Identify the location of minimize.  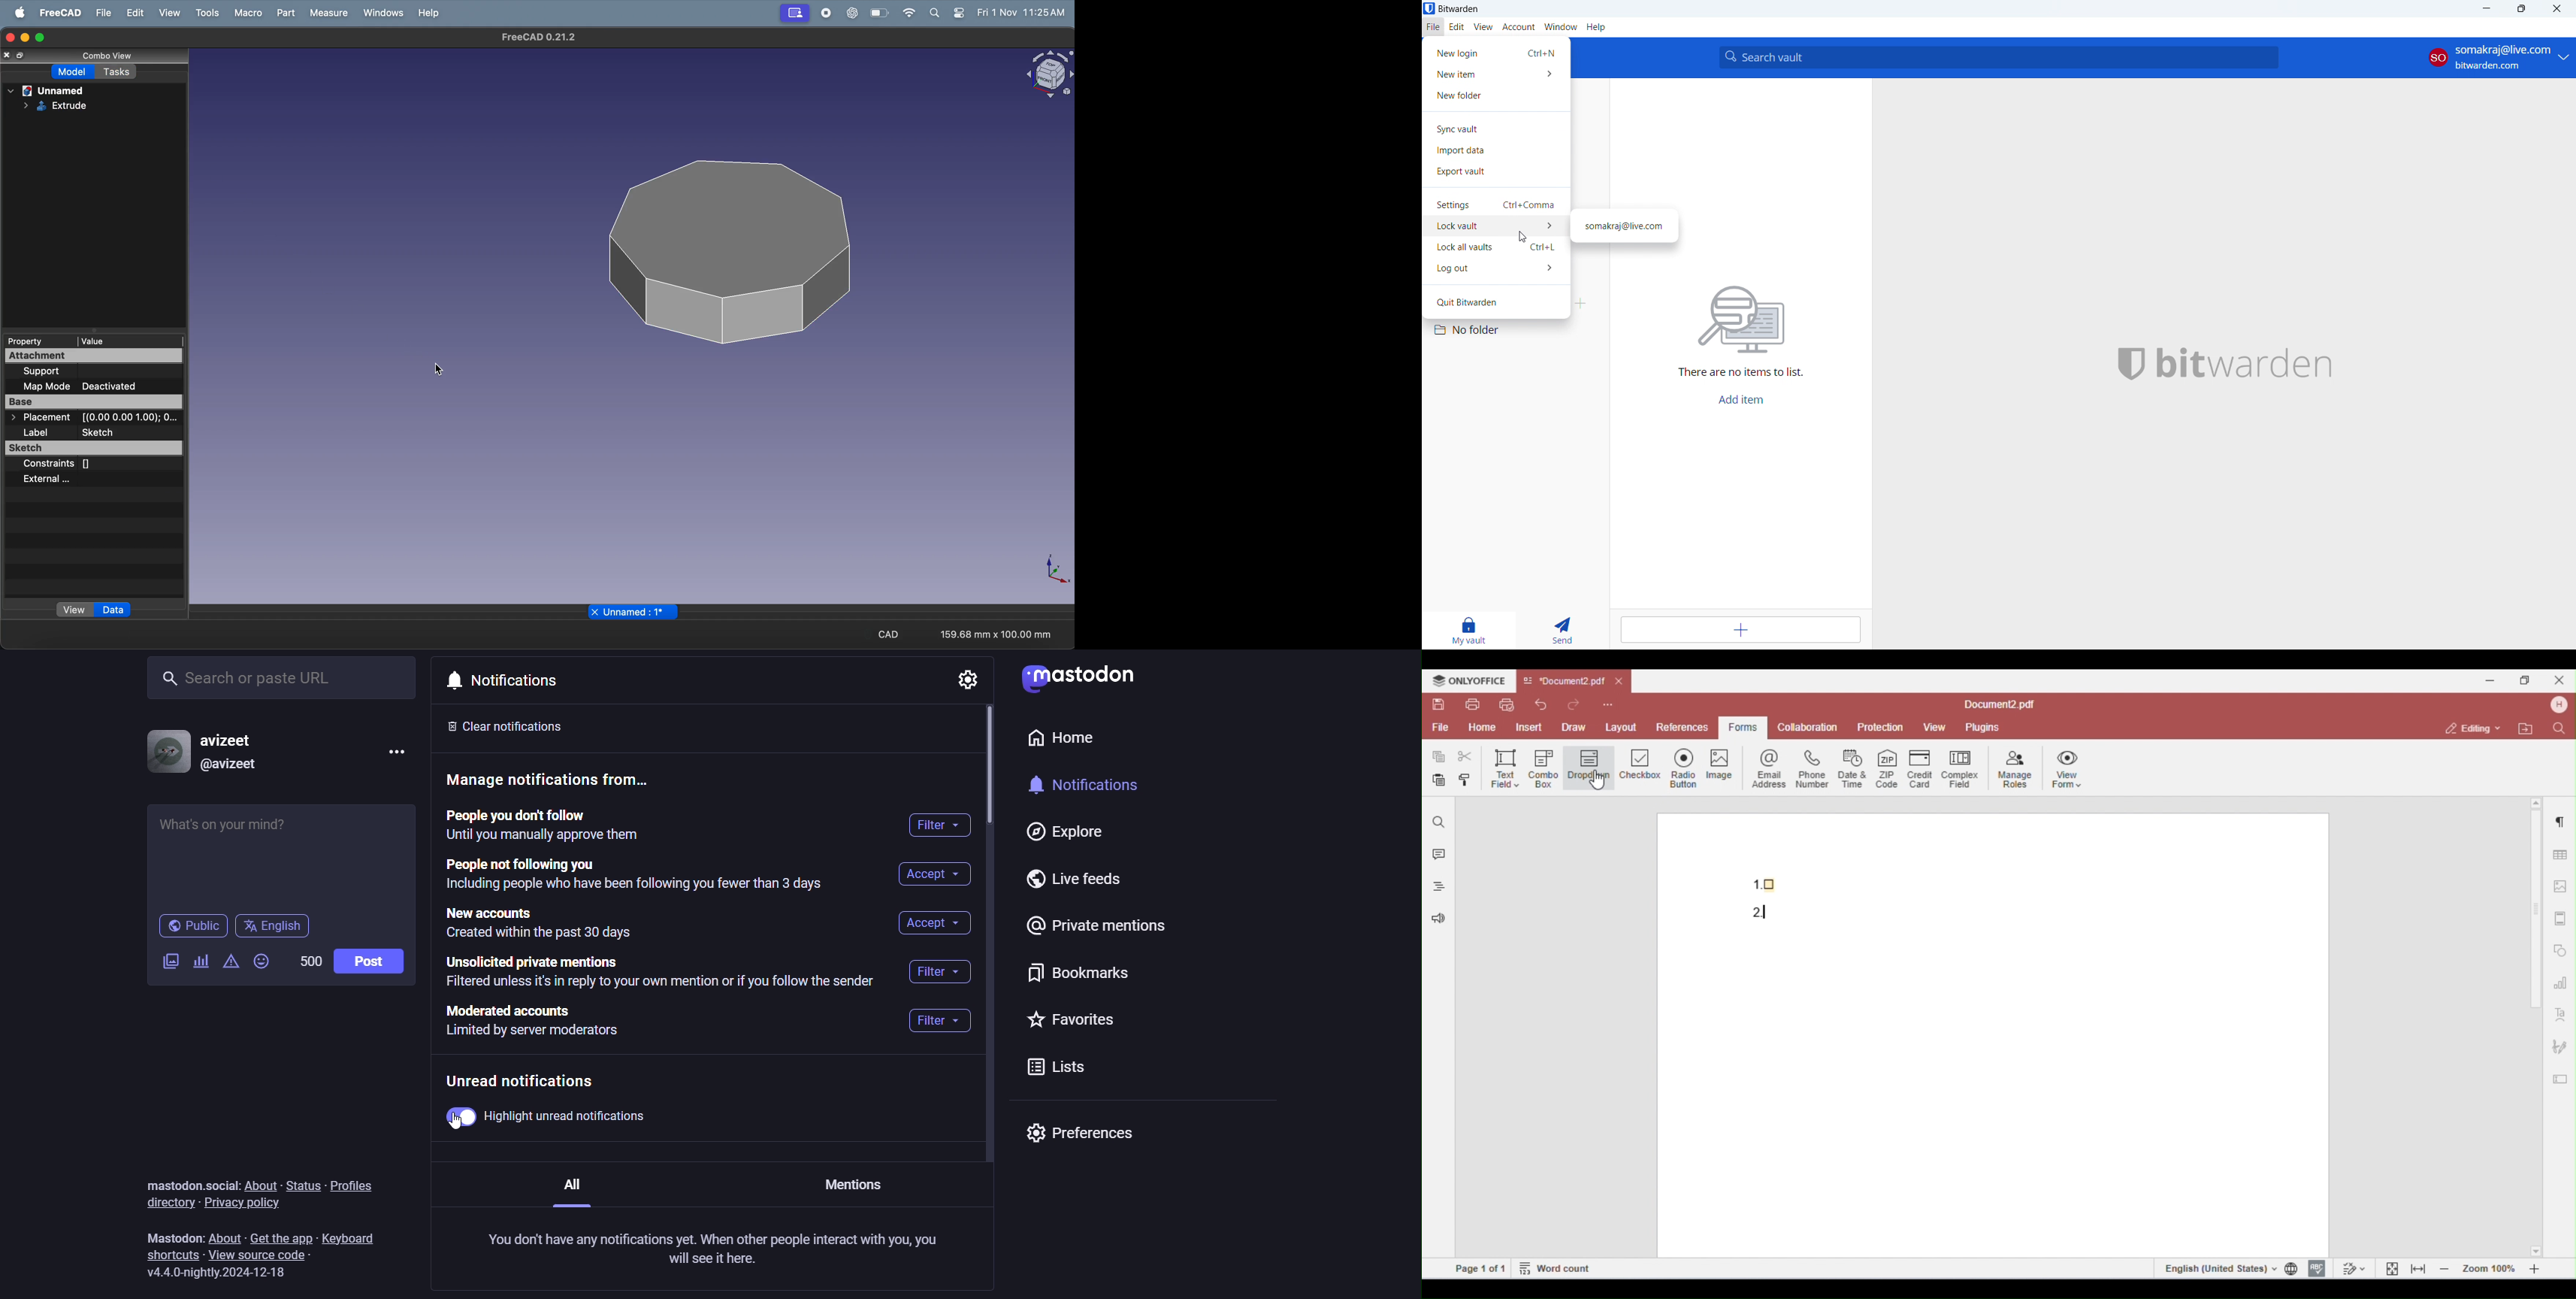
(2489, 8).